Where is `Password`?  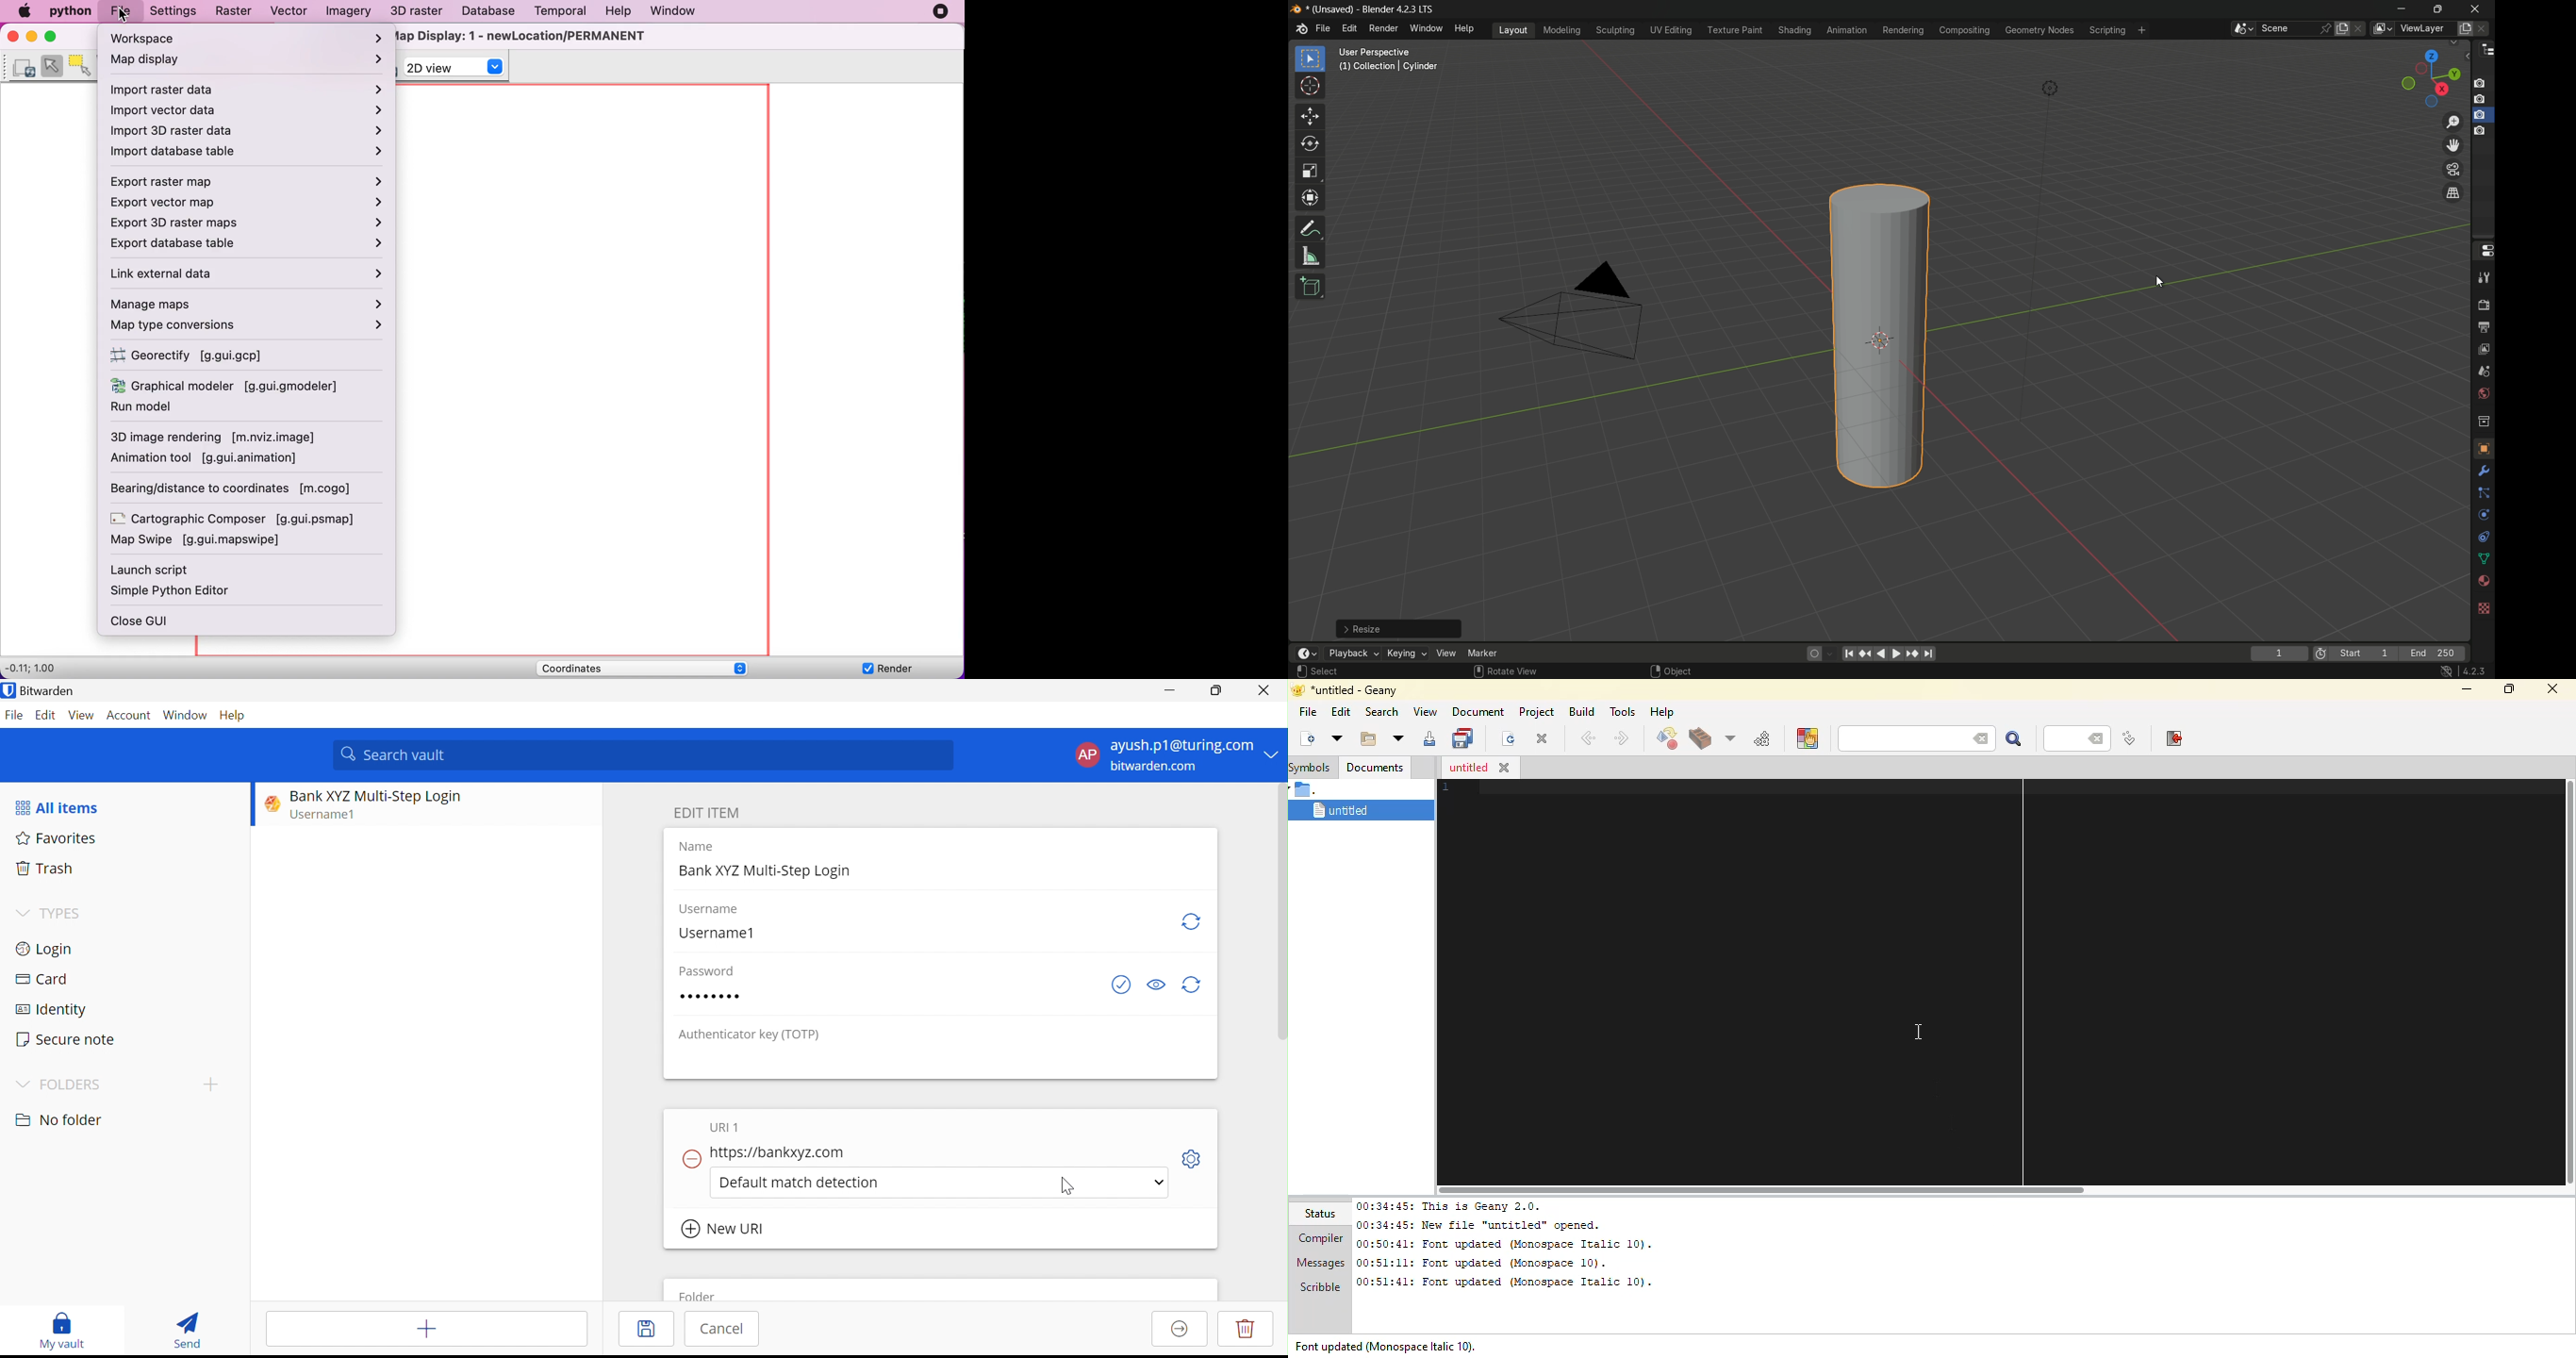 Password is located at coordinates (710, 997).